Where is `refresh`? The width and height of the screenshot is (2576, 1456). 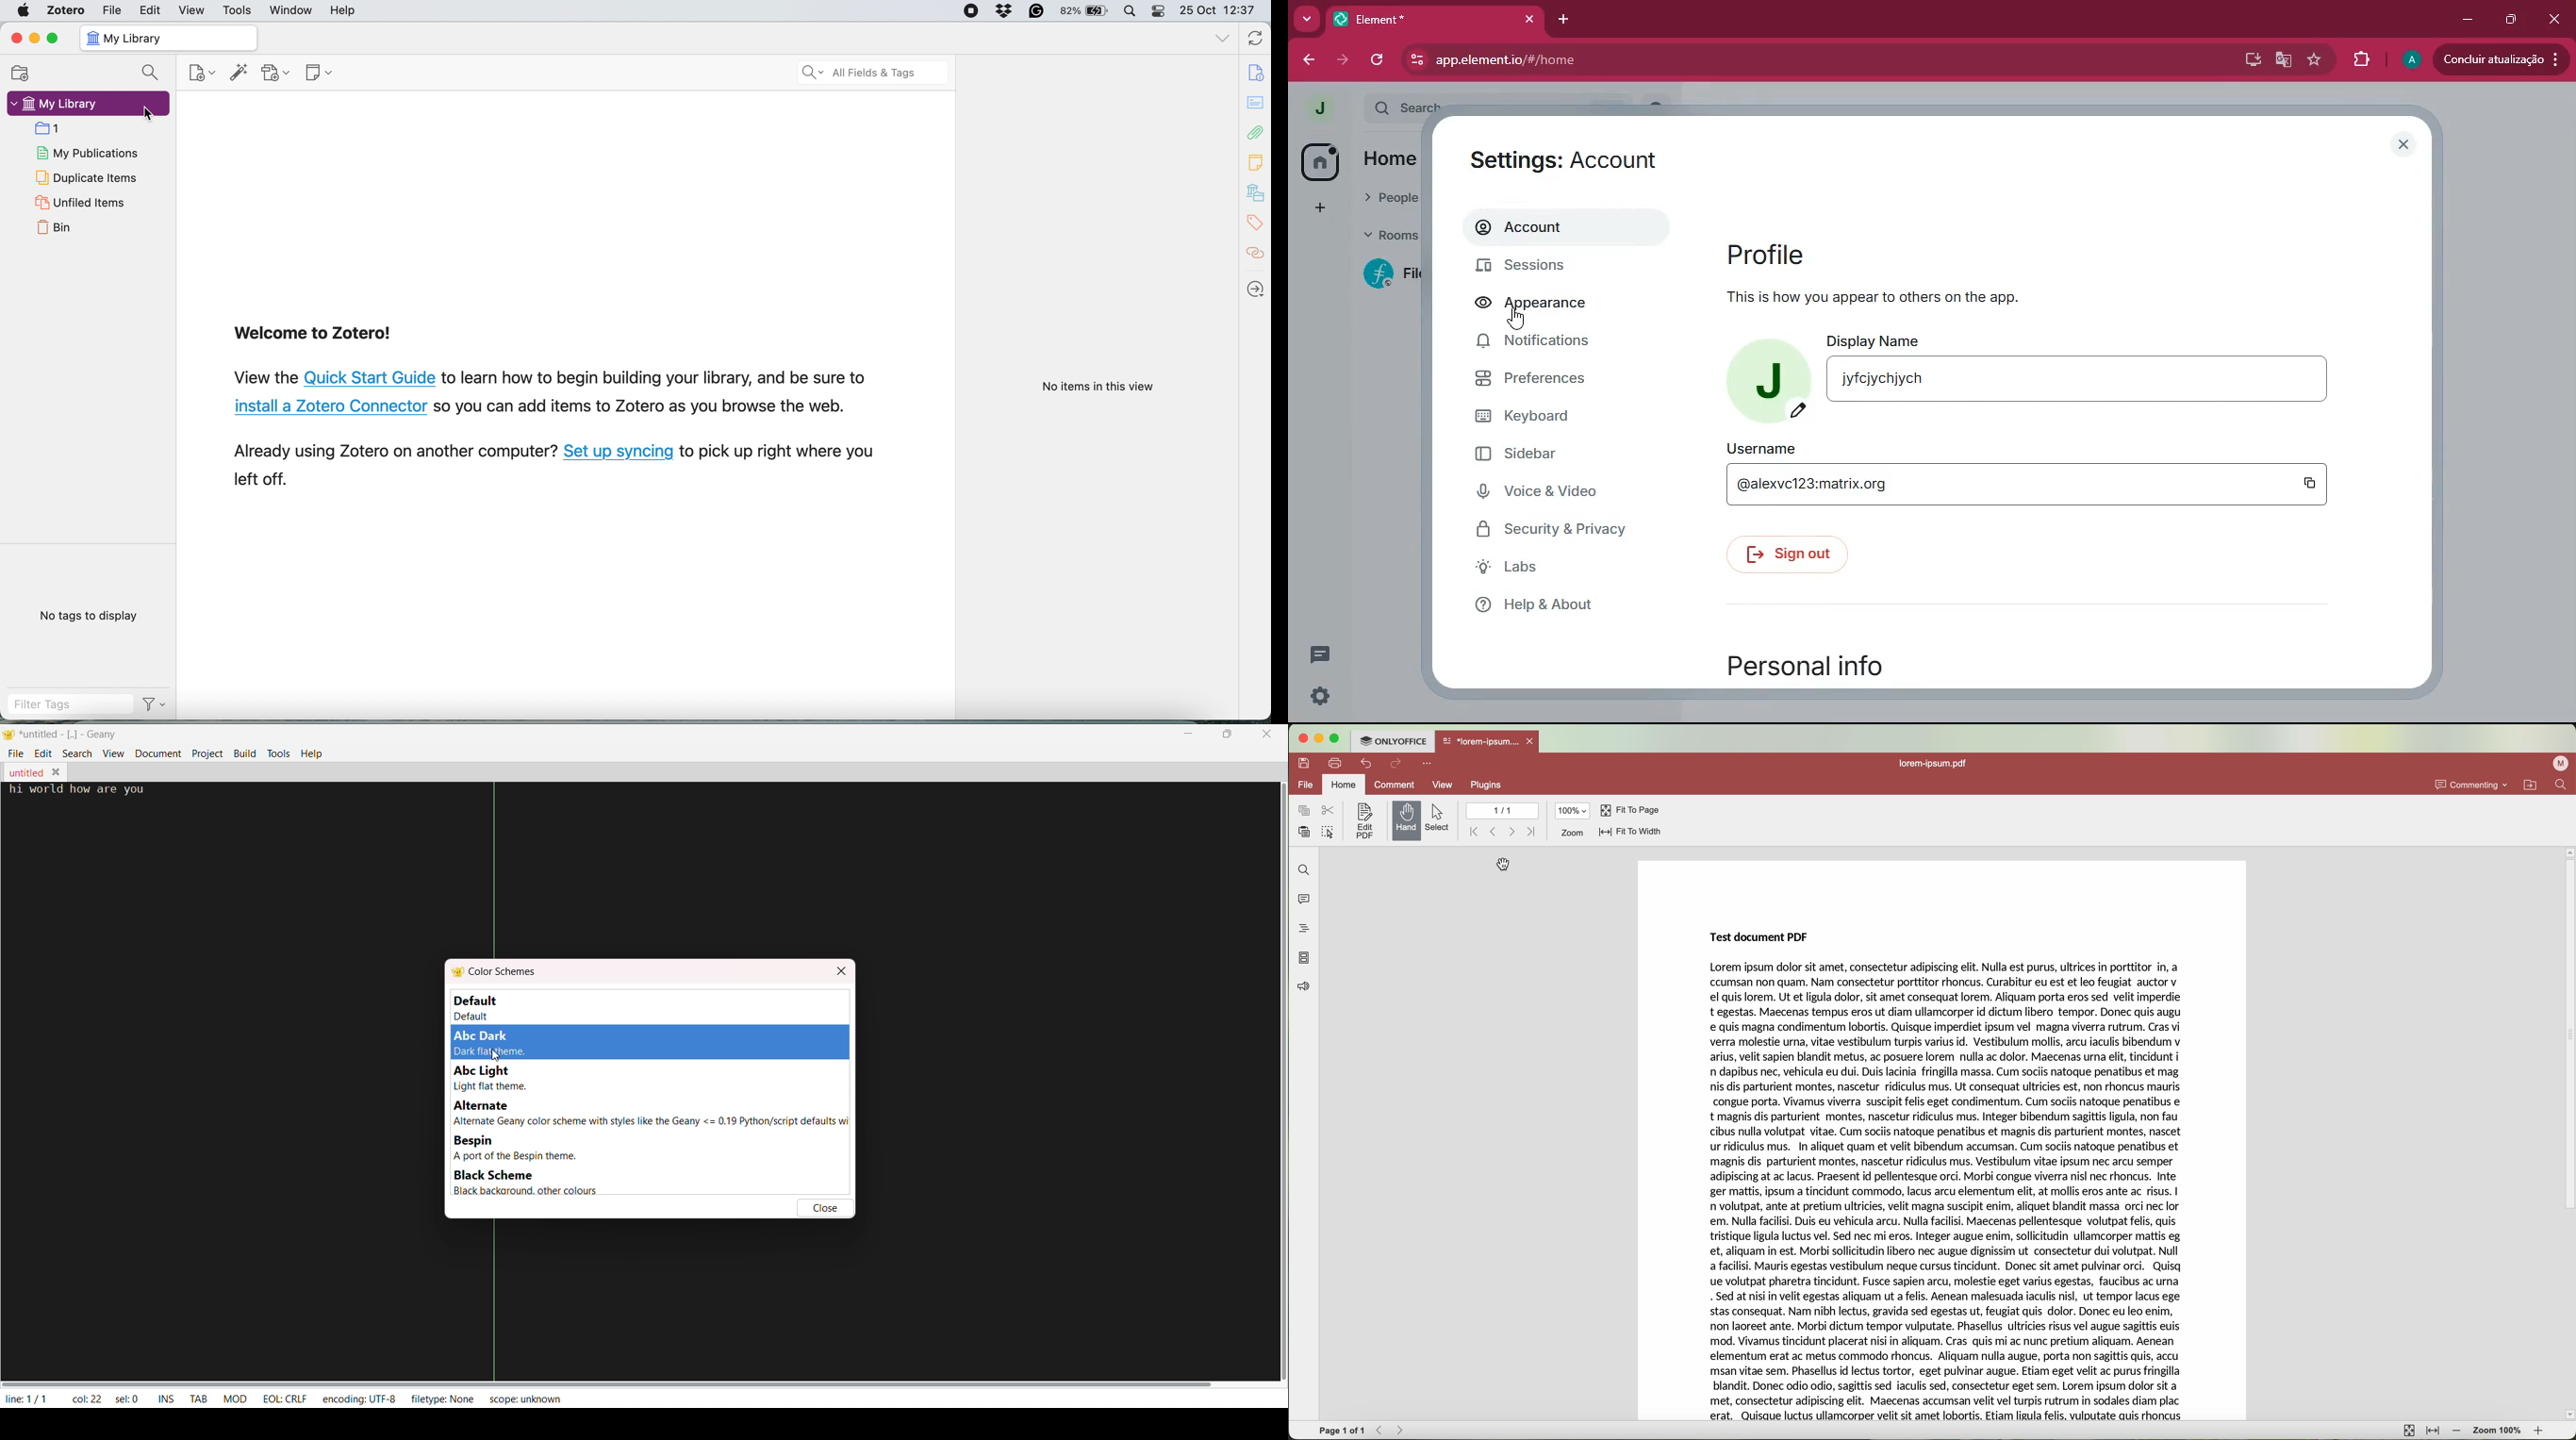 refresh is located at coordinates (1379, 62).